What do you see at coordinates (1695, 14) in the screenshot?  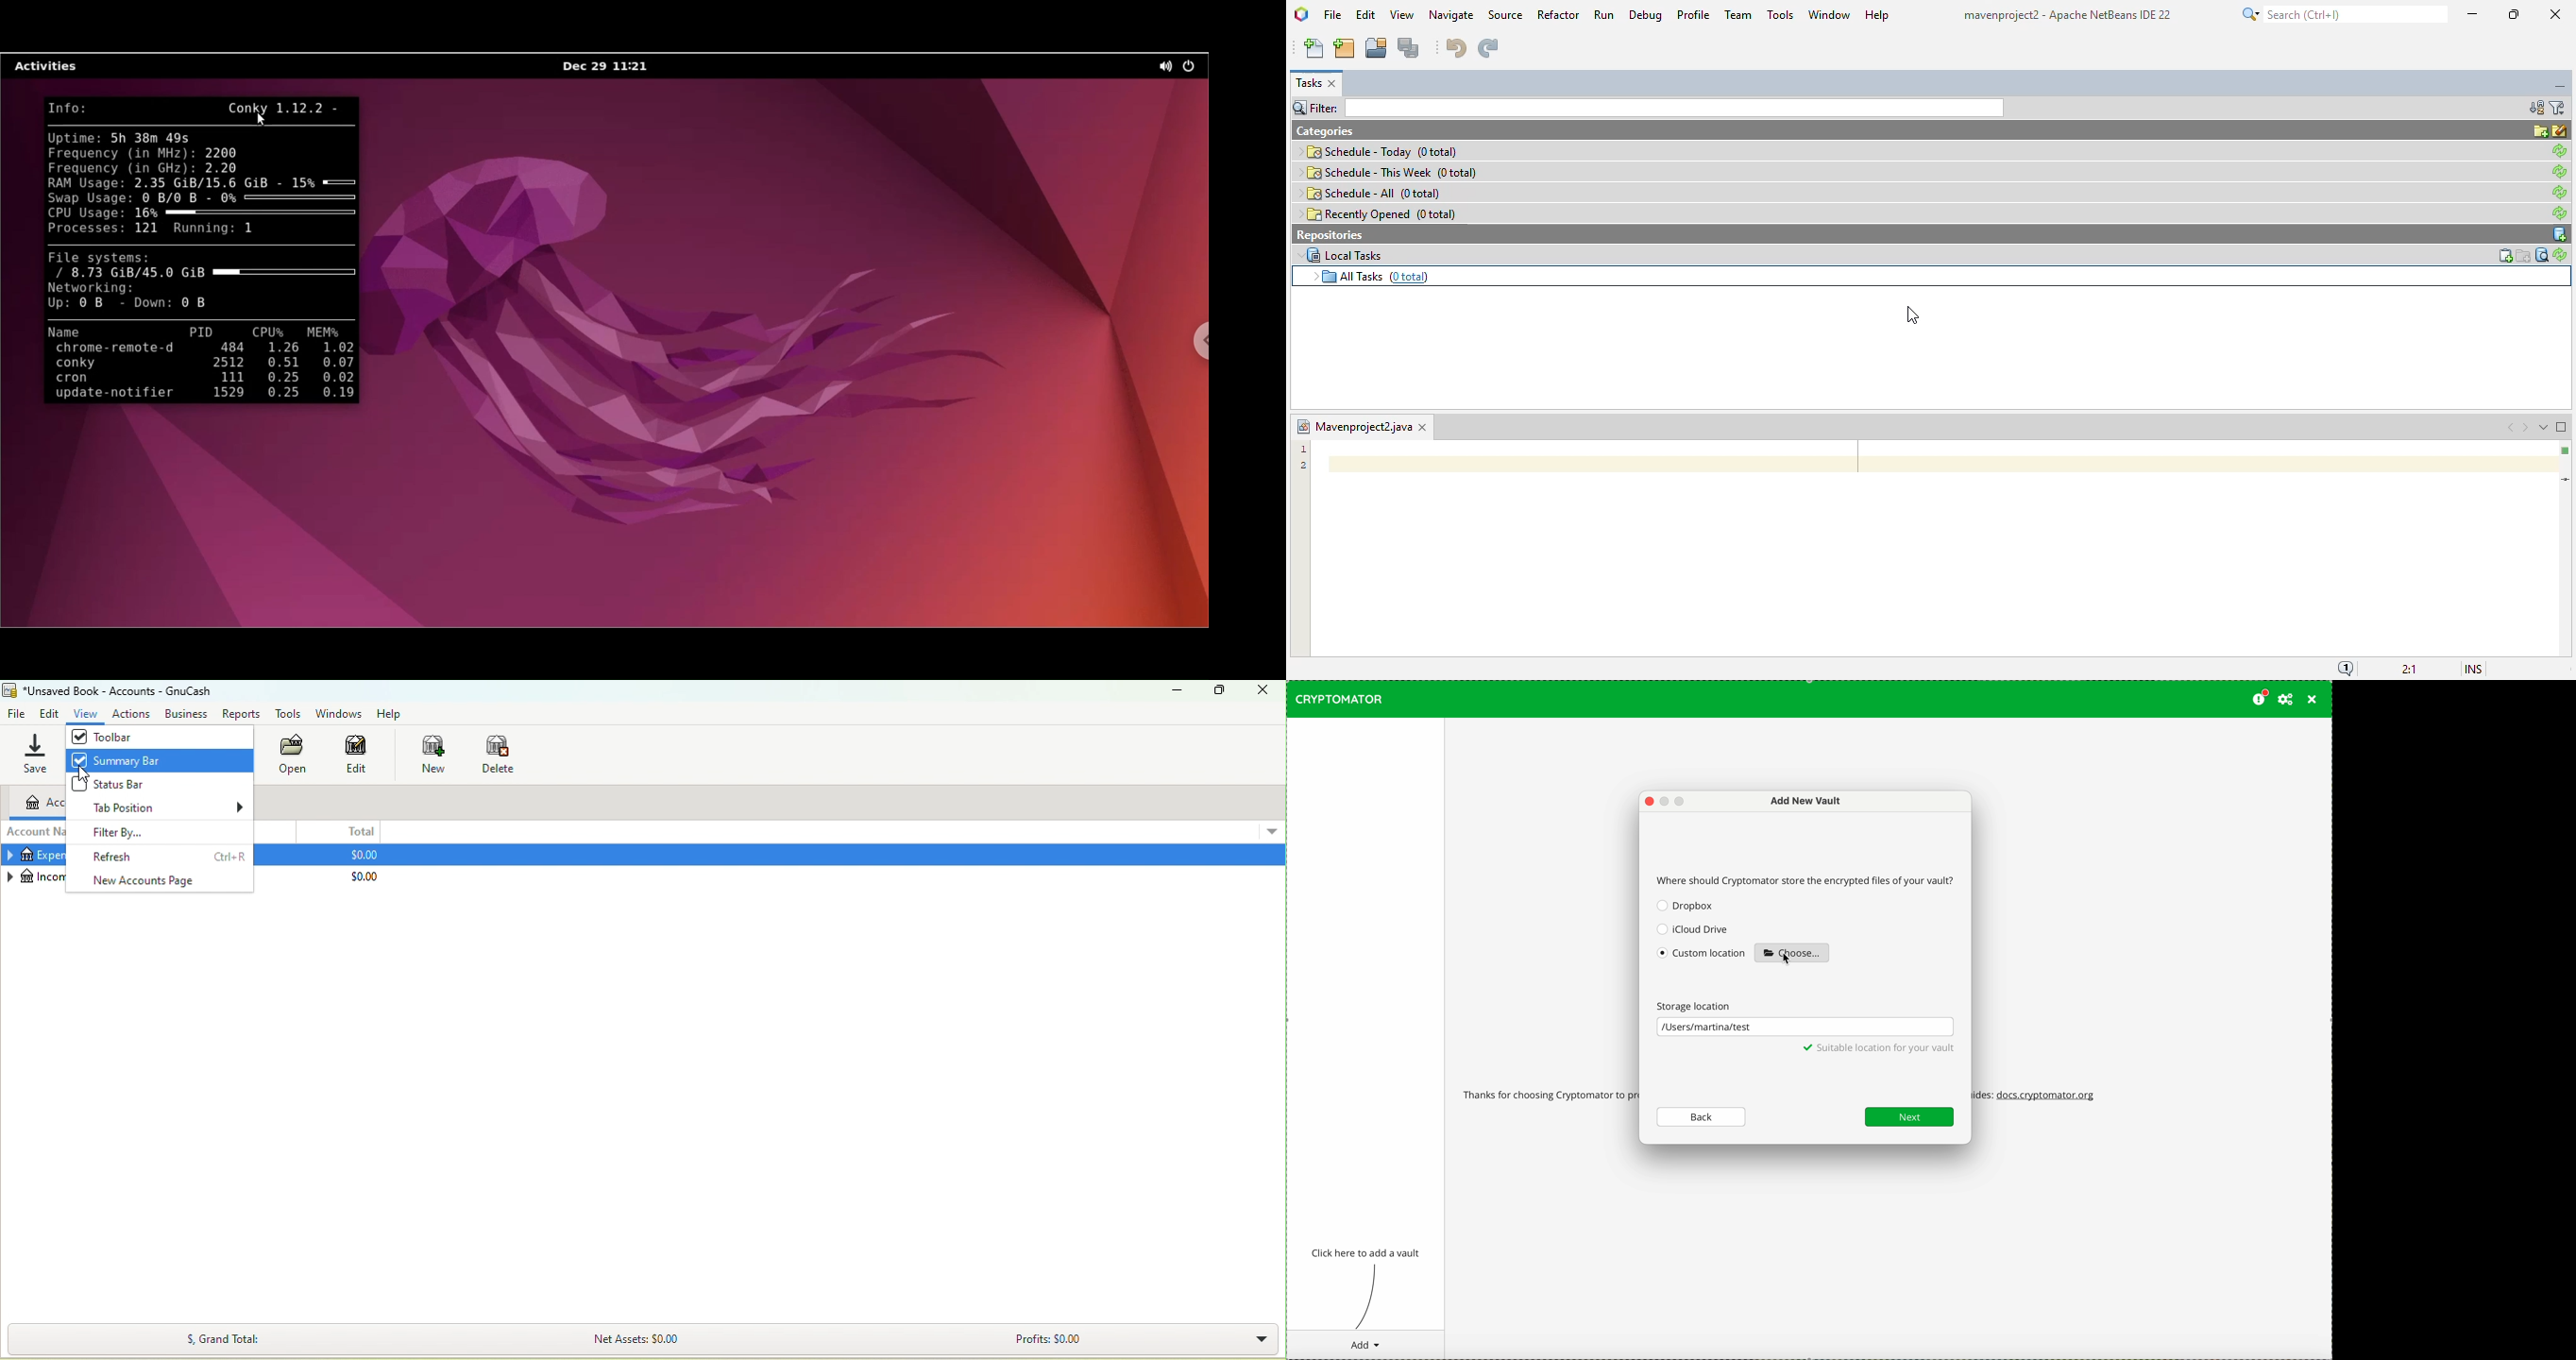 I see `profile` at bounding box center [1695, 14].